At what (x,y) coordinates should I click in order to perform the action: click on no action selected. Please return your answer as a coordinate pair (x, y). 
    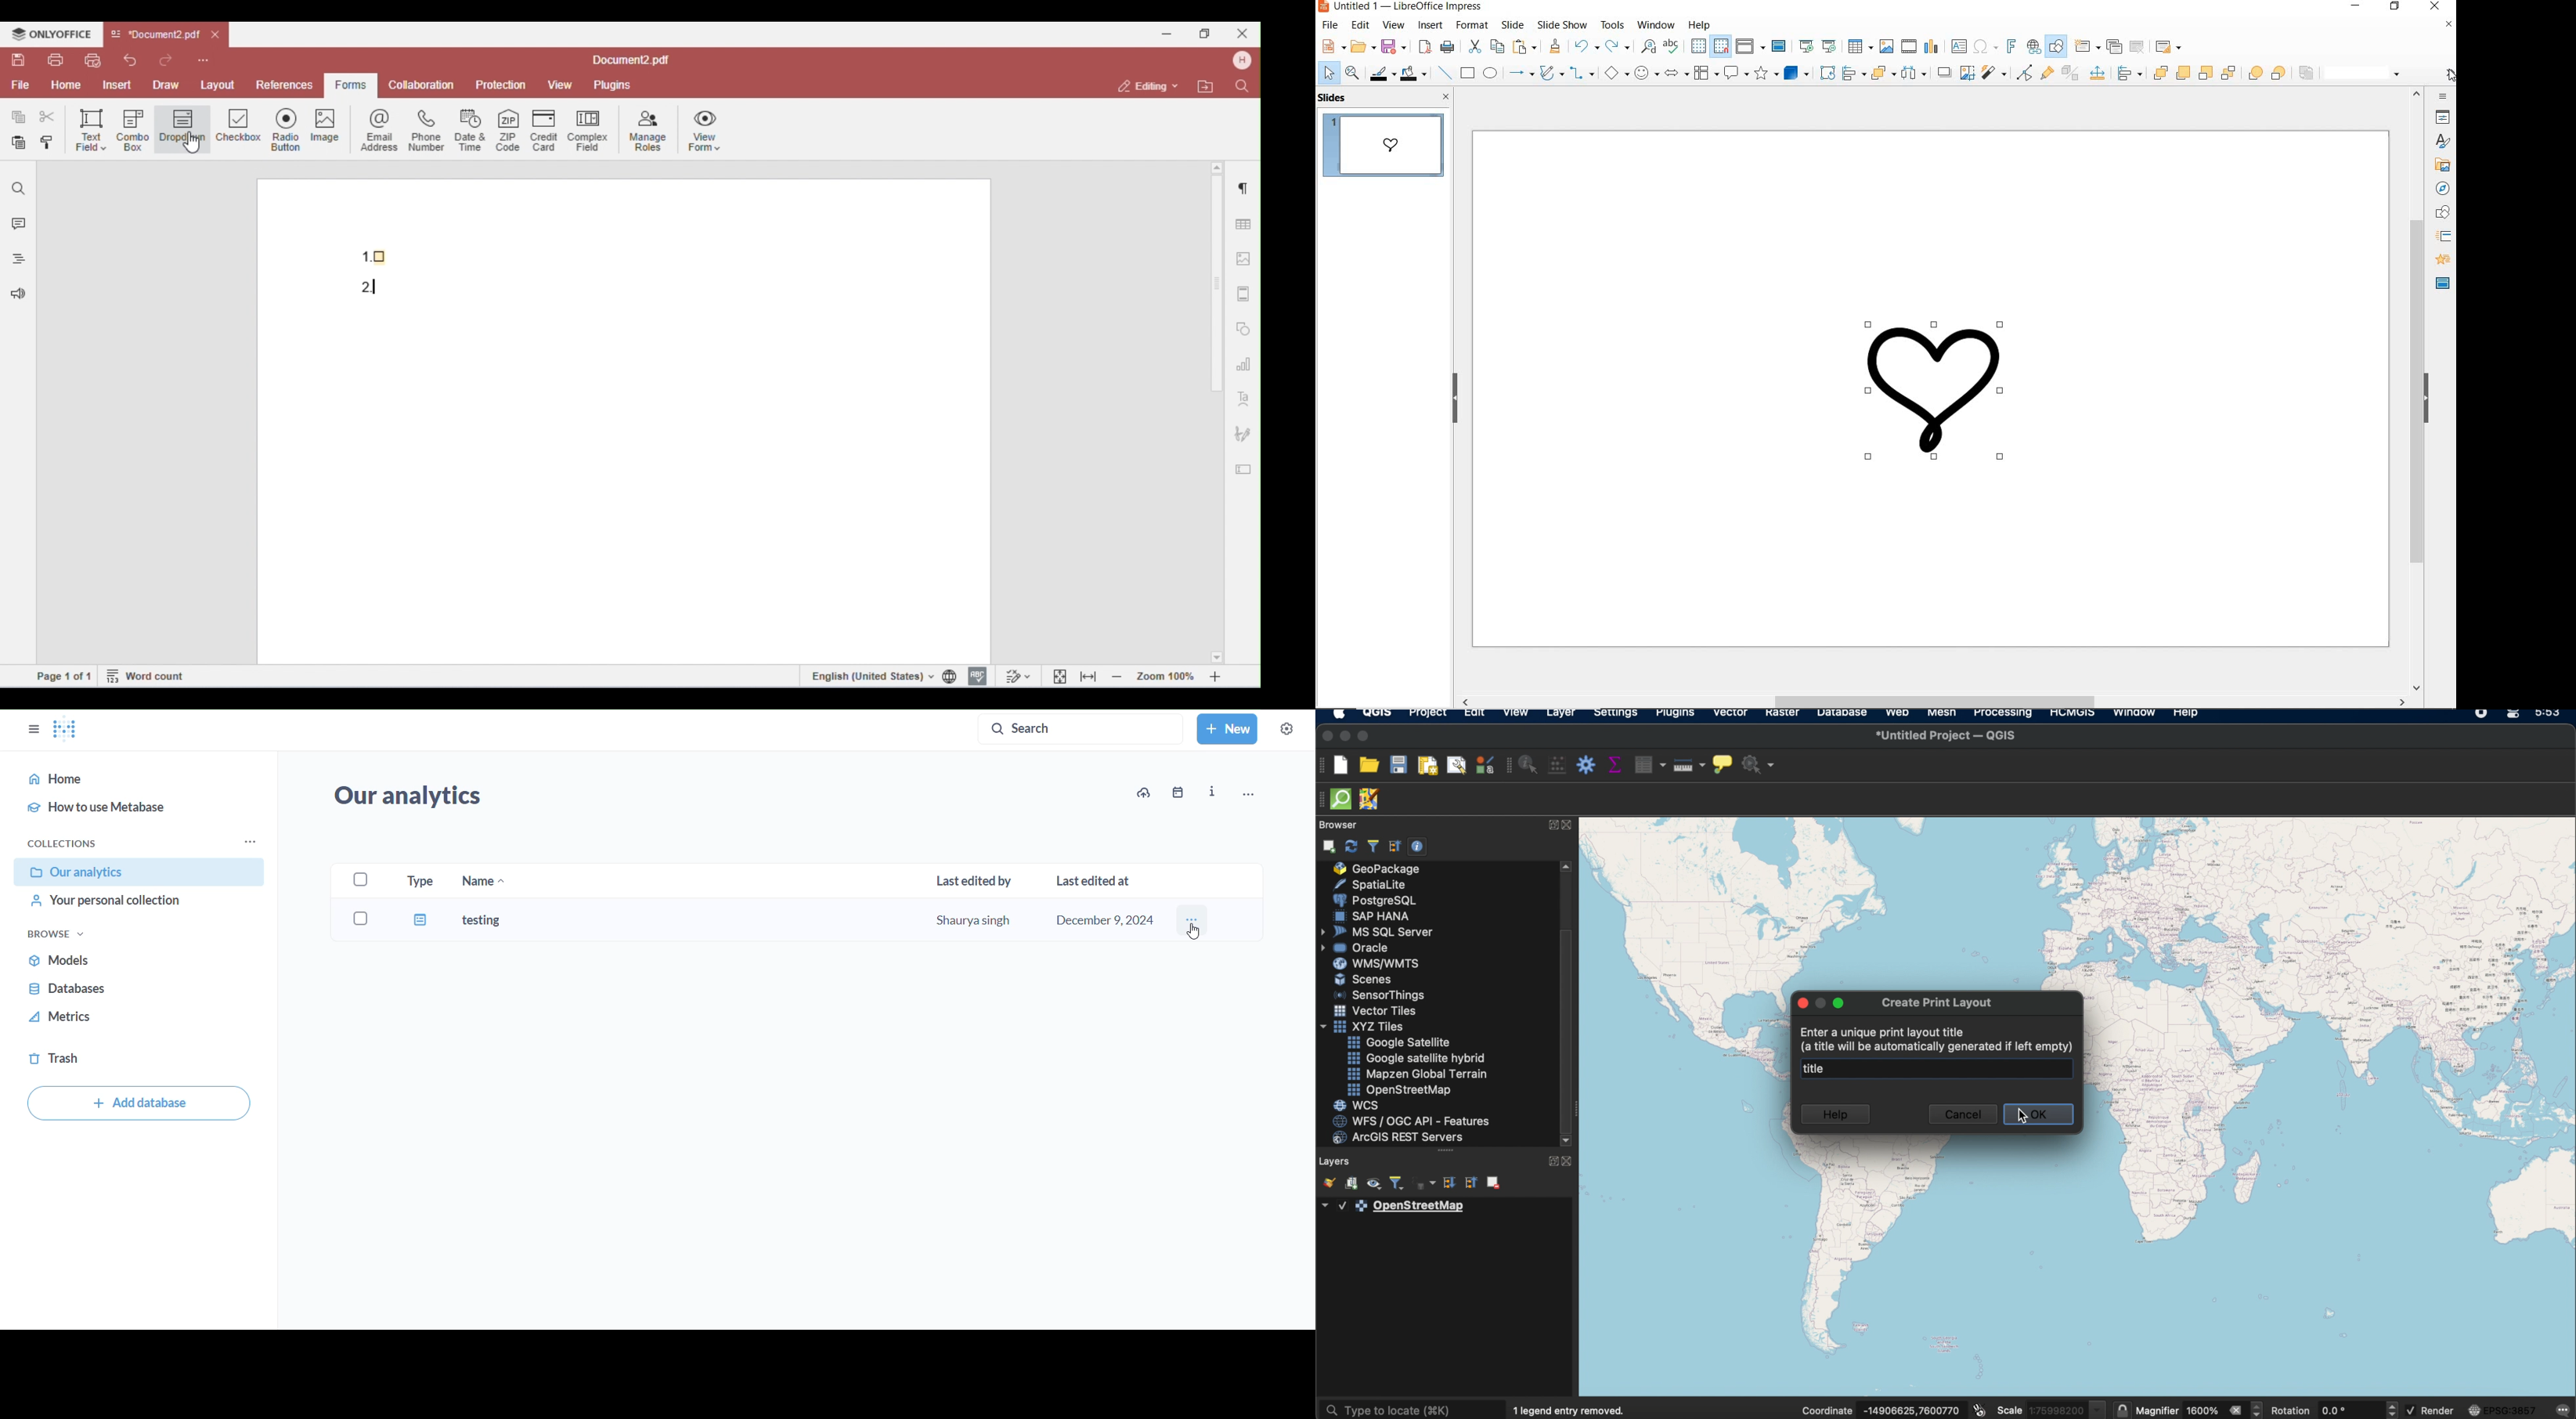
    Looking at the image, I should click on (1762, 766).